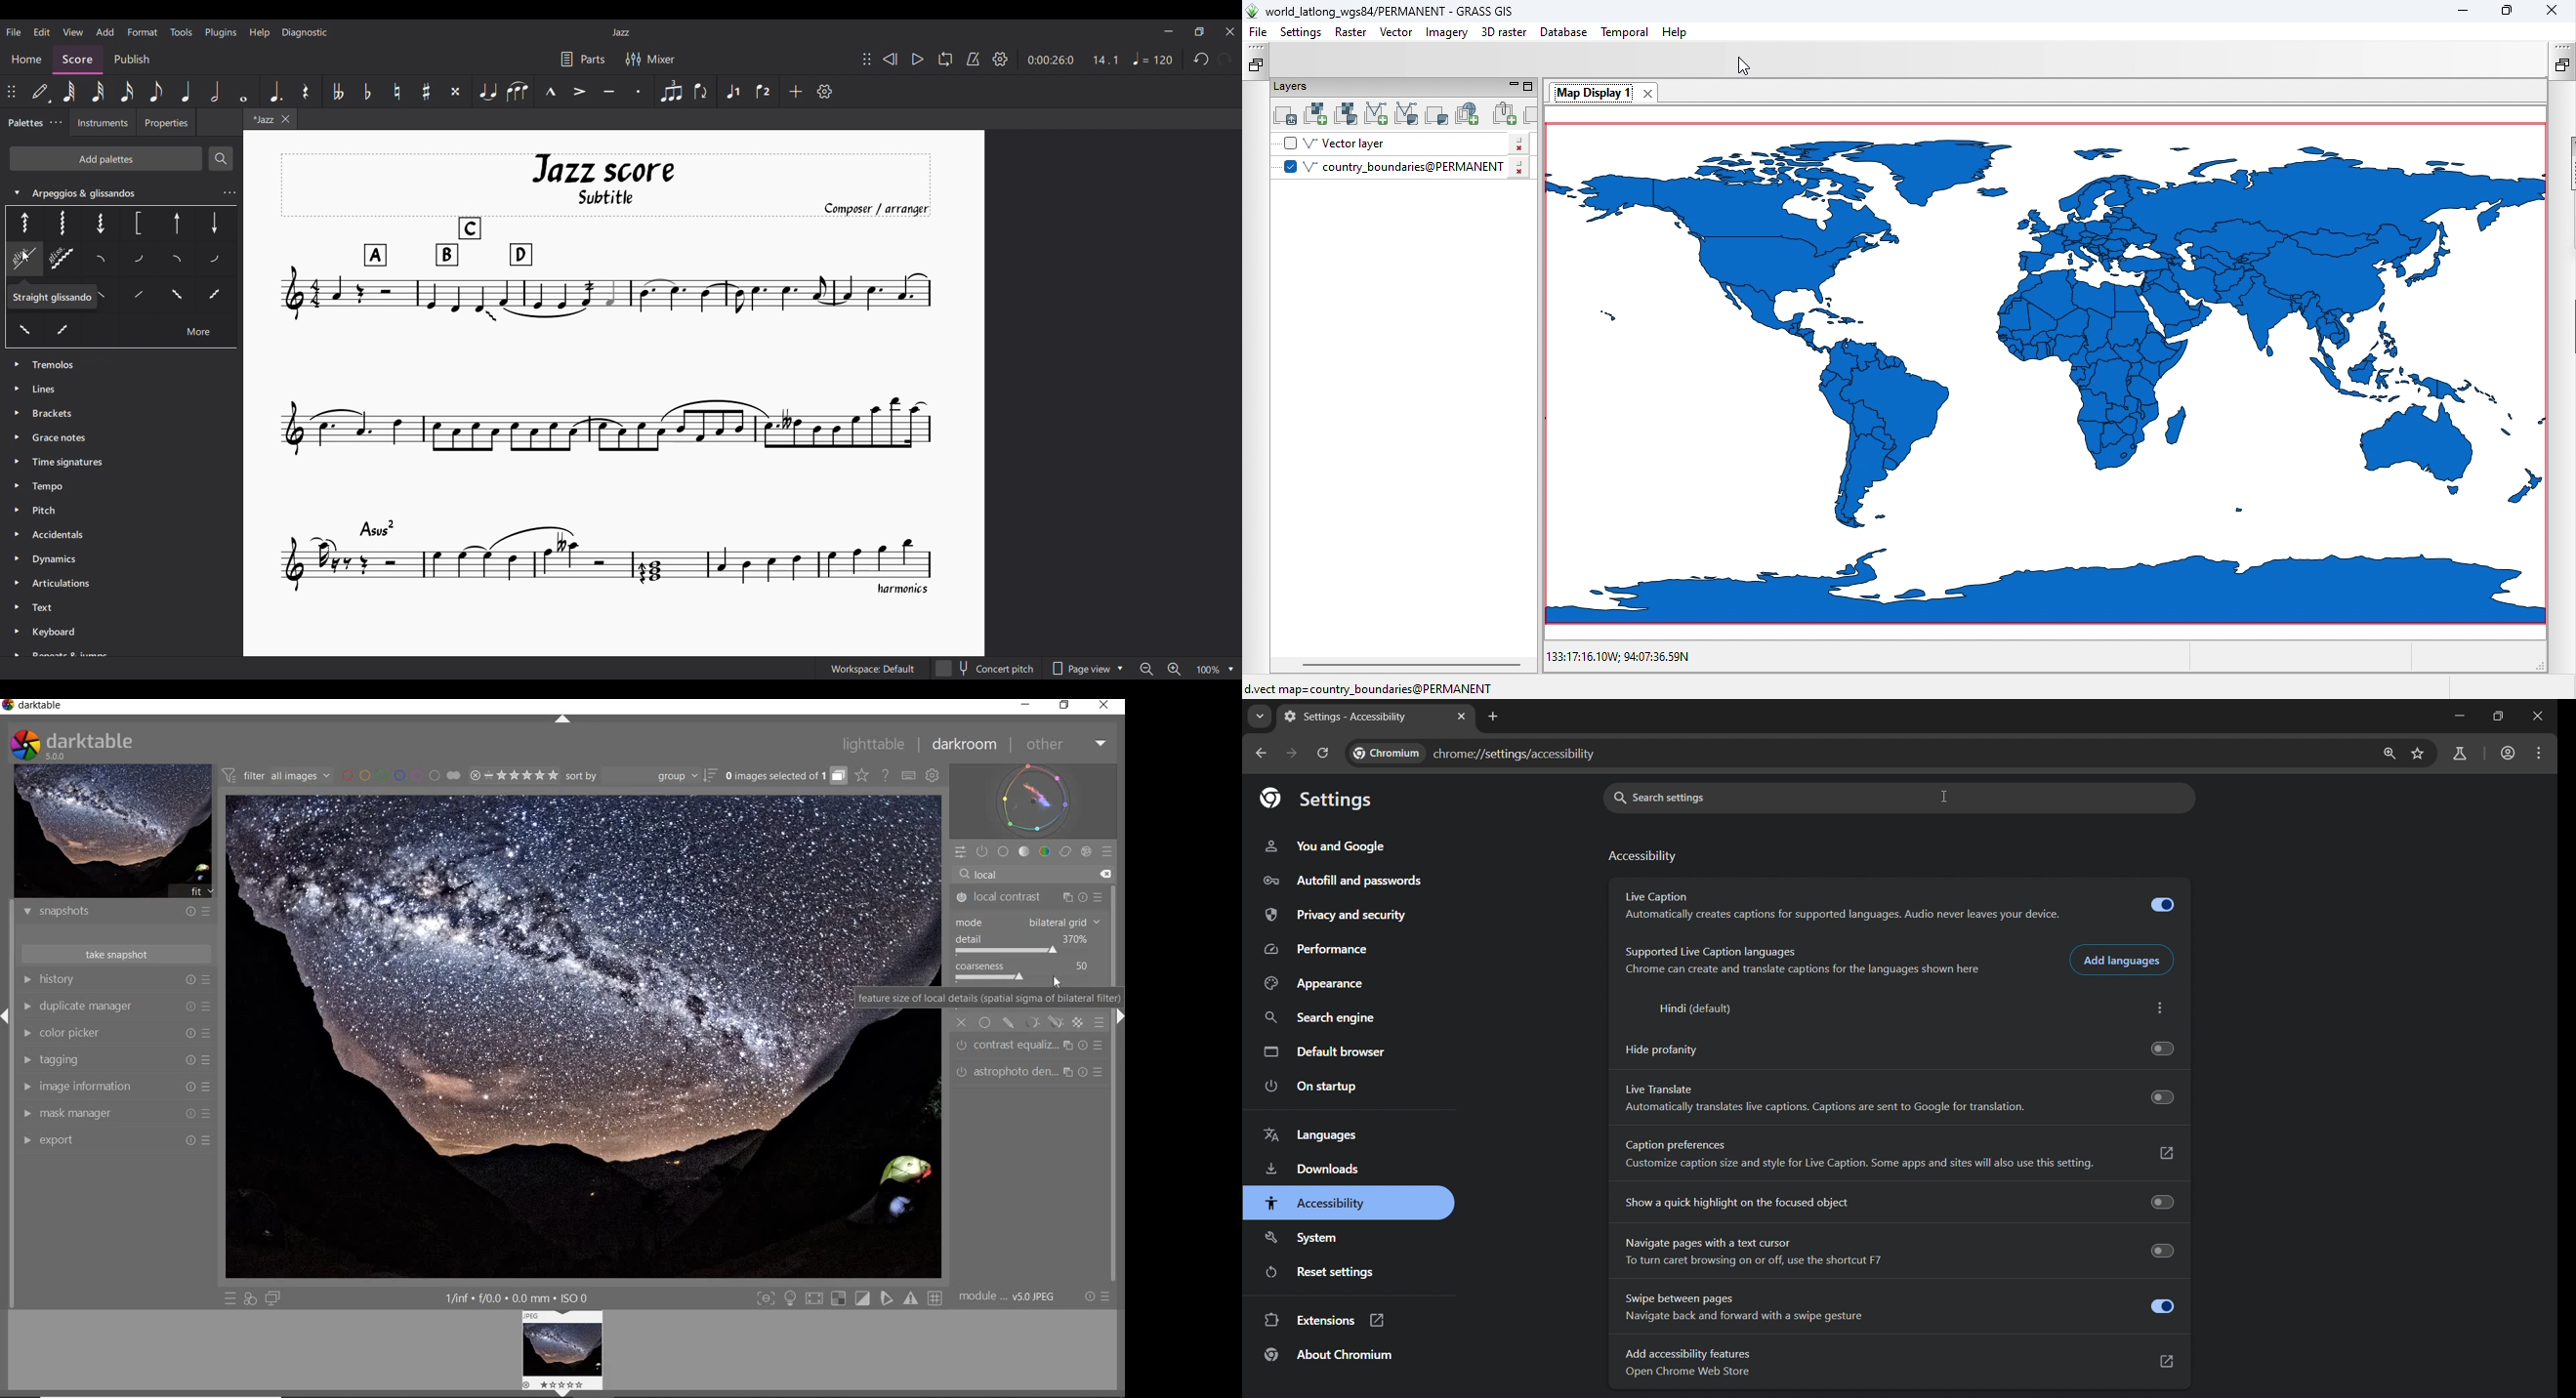  I want to click on Score, current section highlighted, so click(78, 56).